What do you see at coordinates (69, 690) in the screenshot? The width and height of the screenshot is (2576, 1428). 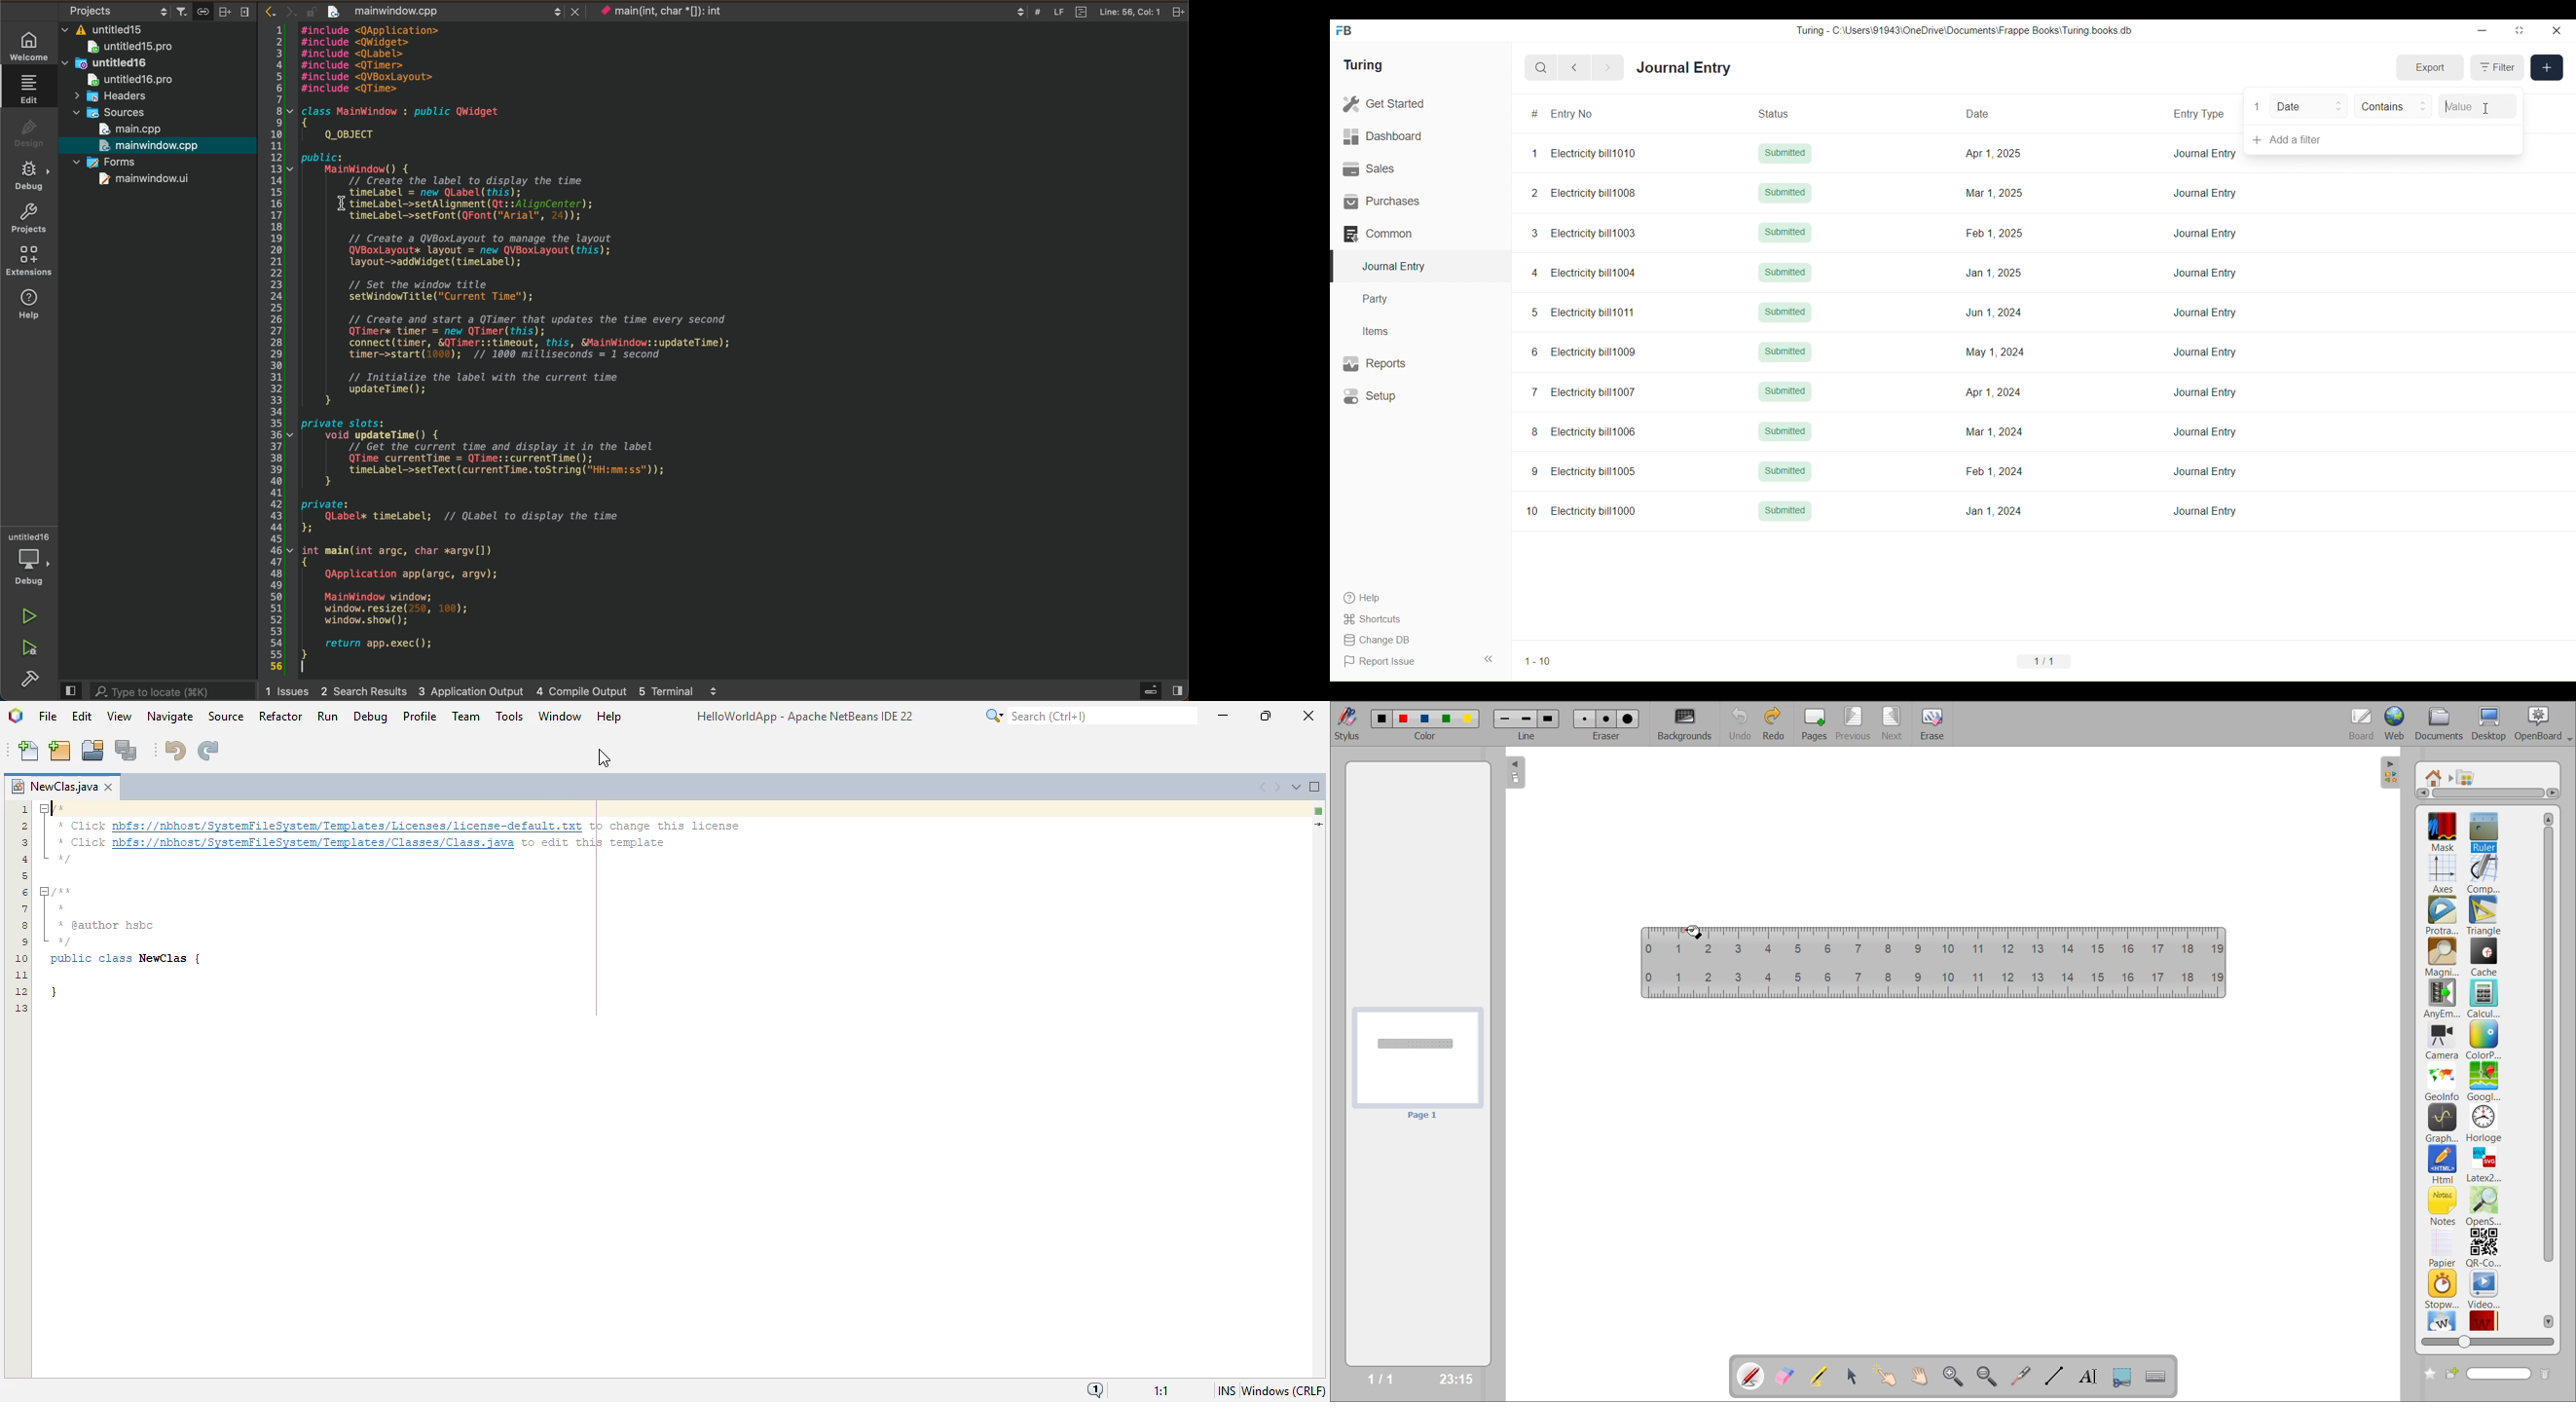 I see `Preview` at bounding box center [69, 690].